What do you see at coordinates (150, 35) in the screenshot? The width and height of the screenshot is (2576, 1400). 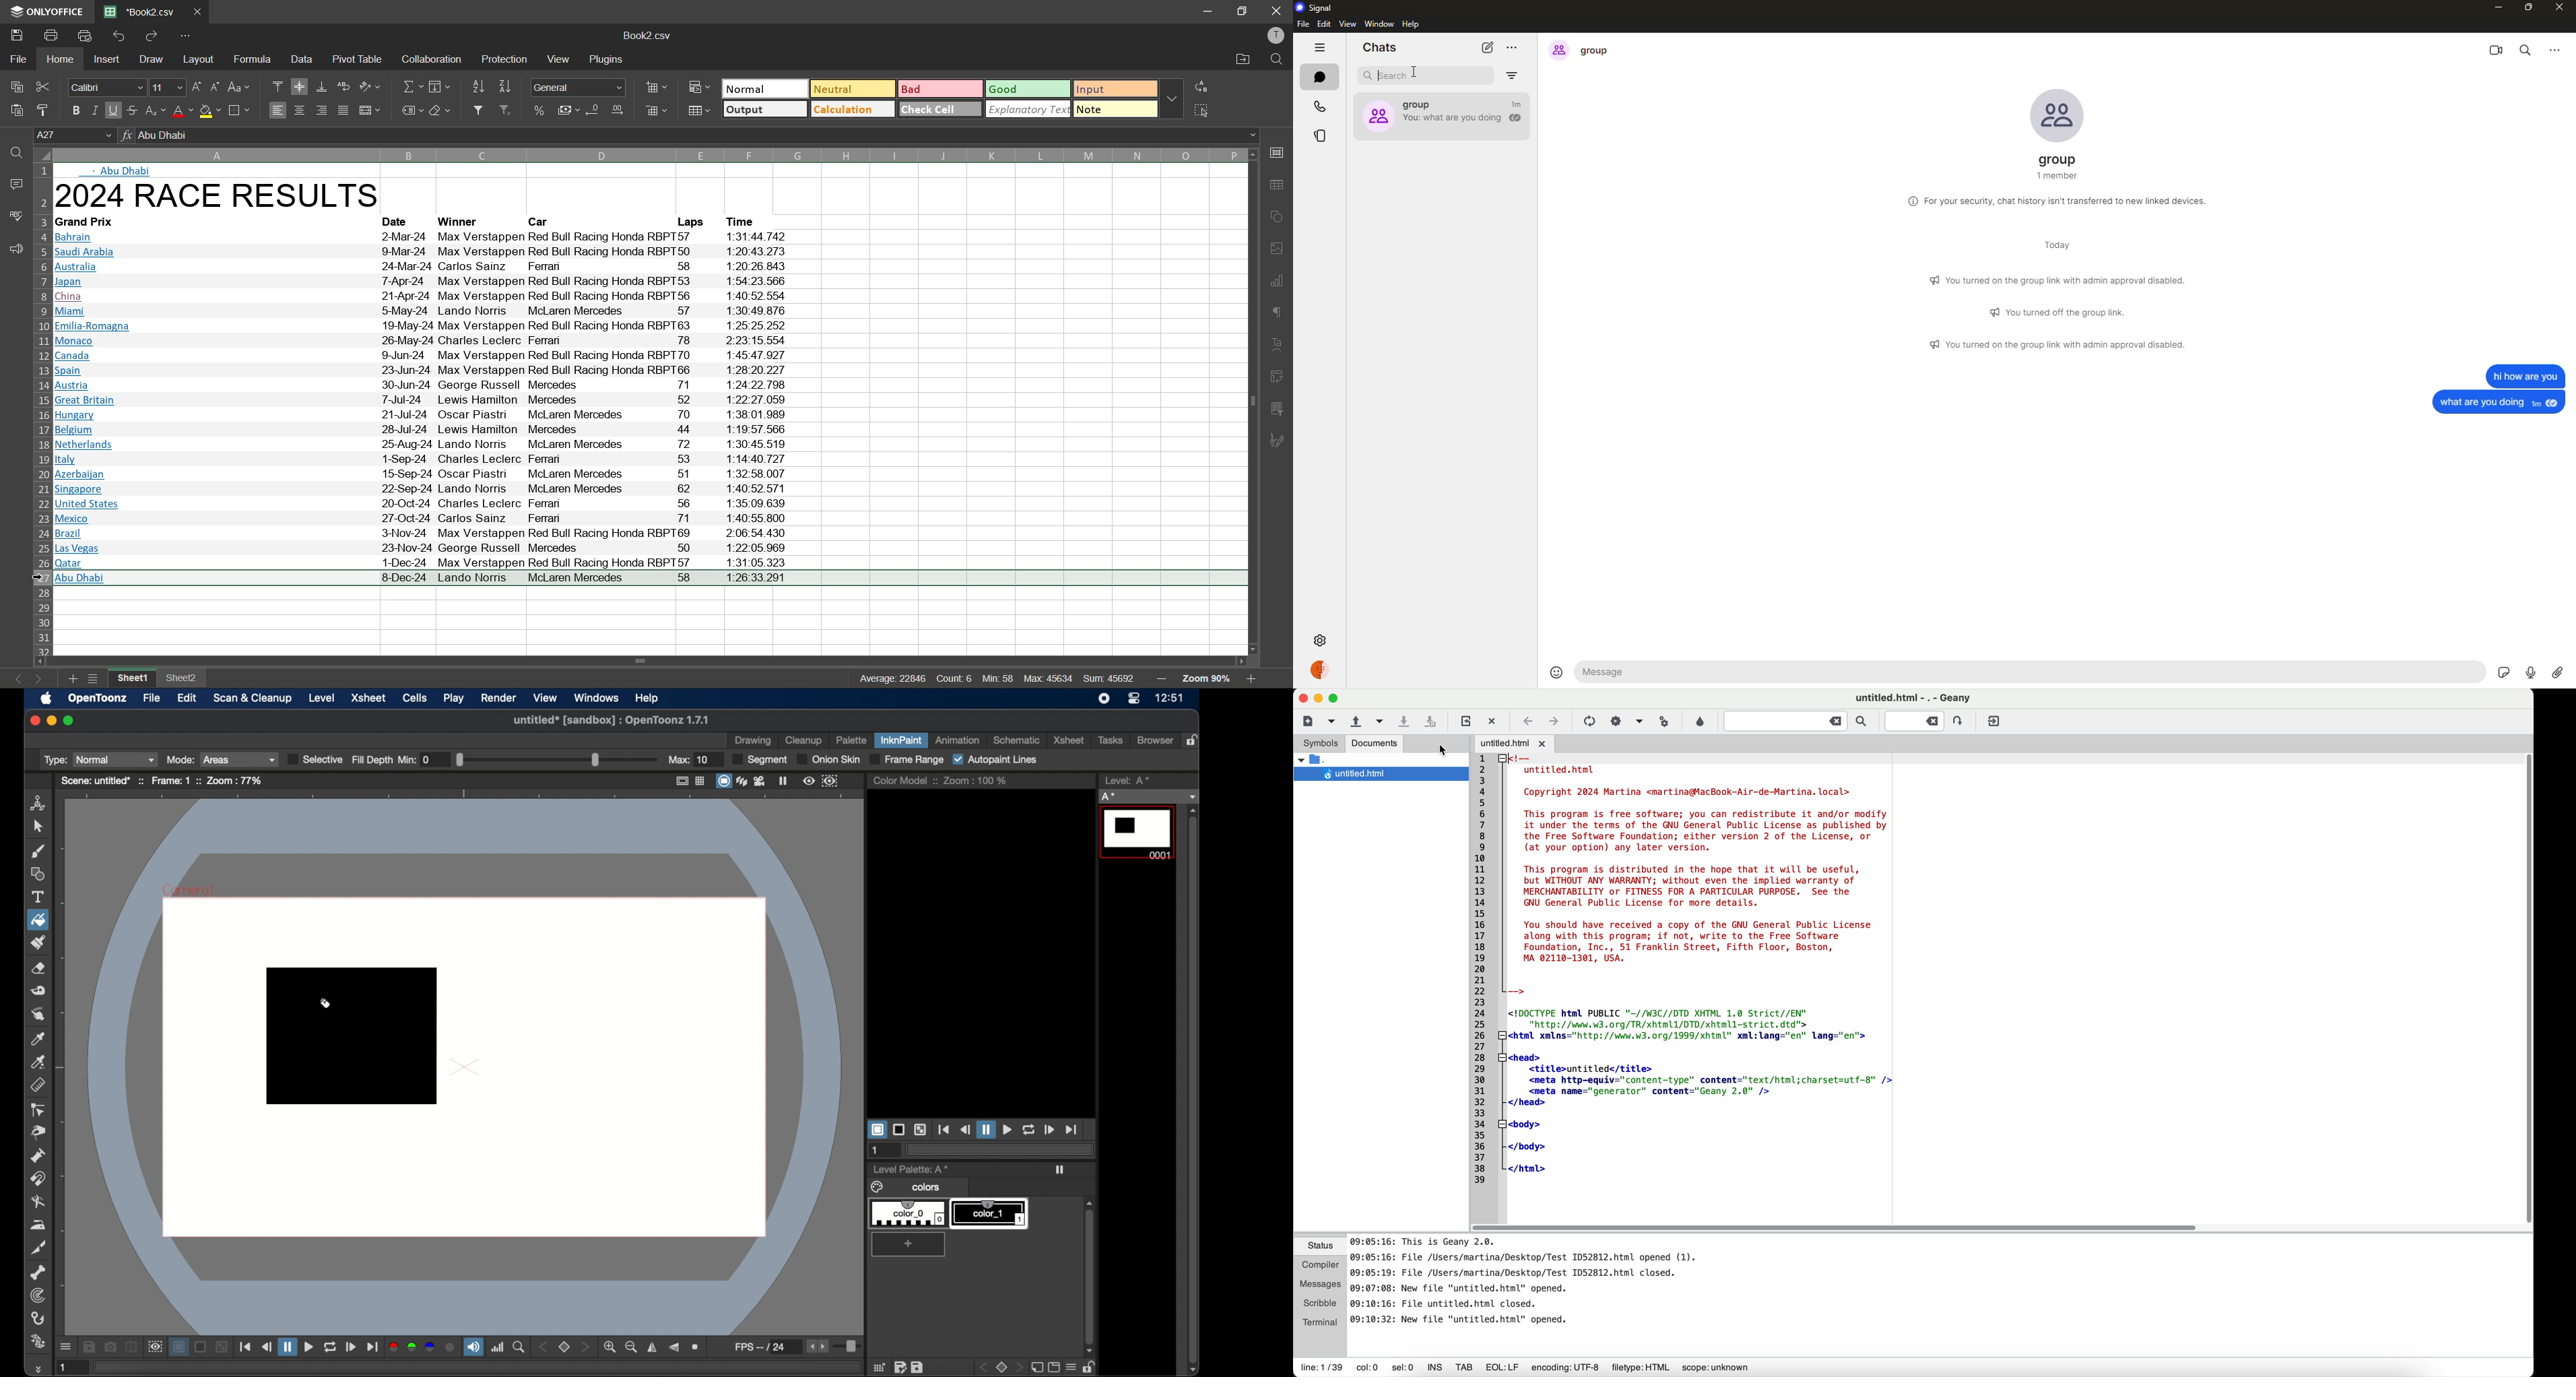 I see `redo` at bounding box center [150, 35].